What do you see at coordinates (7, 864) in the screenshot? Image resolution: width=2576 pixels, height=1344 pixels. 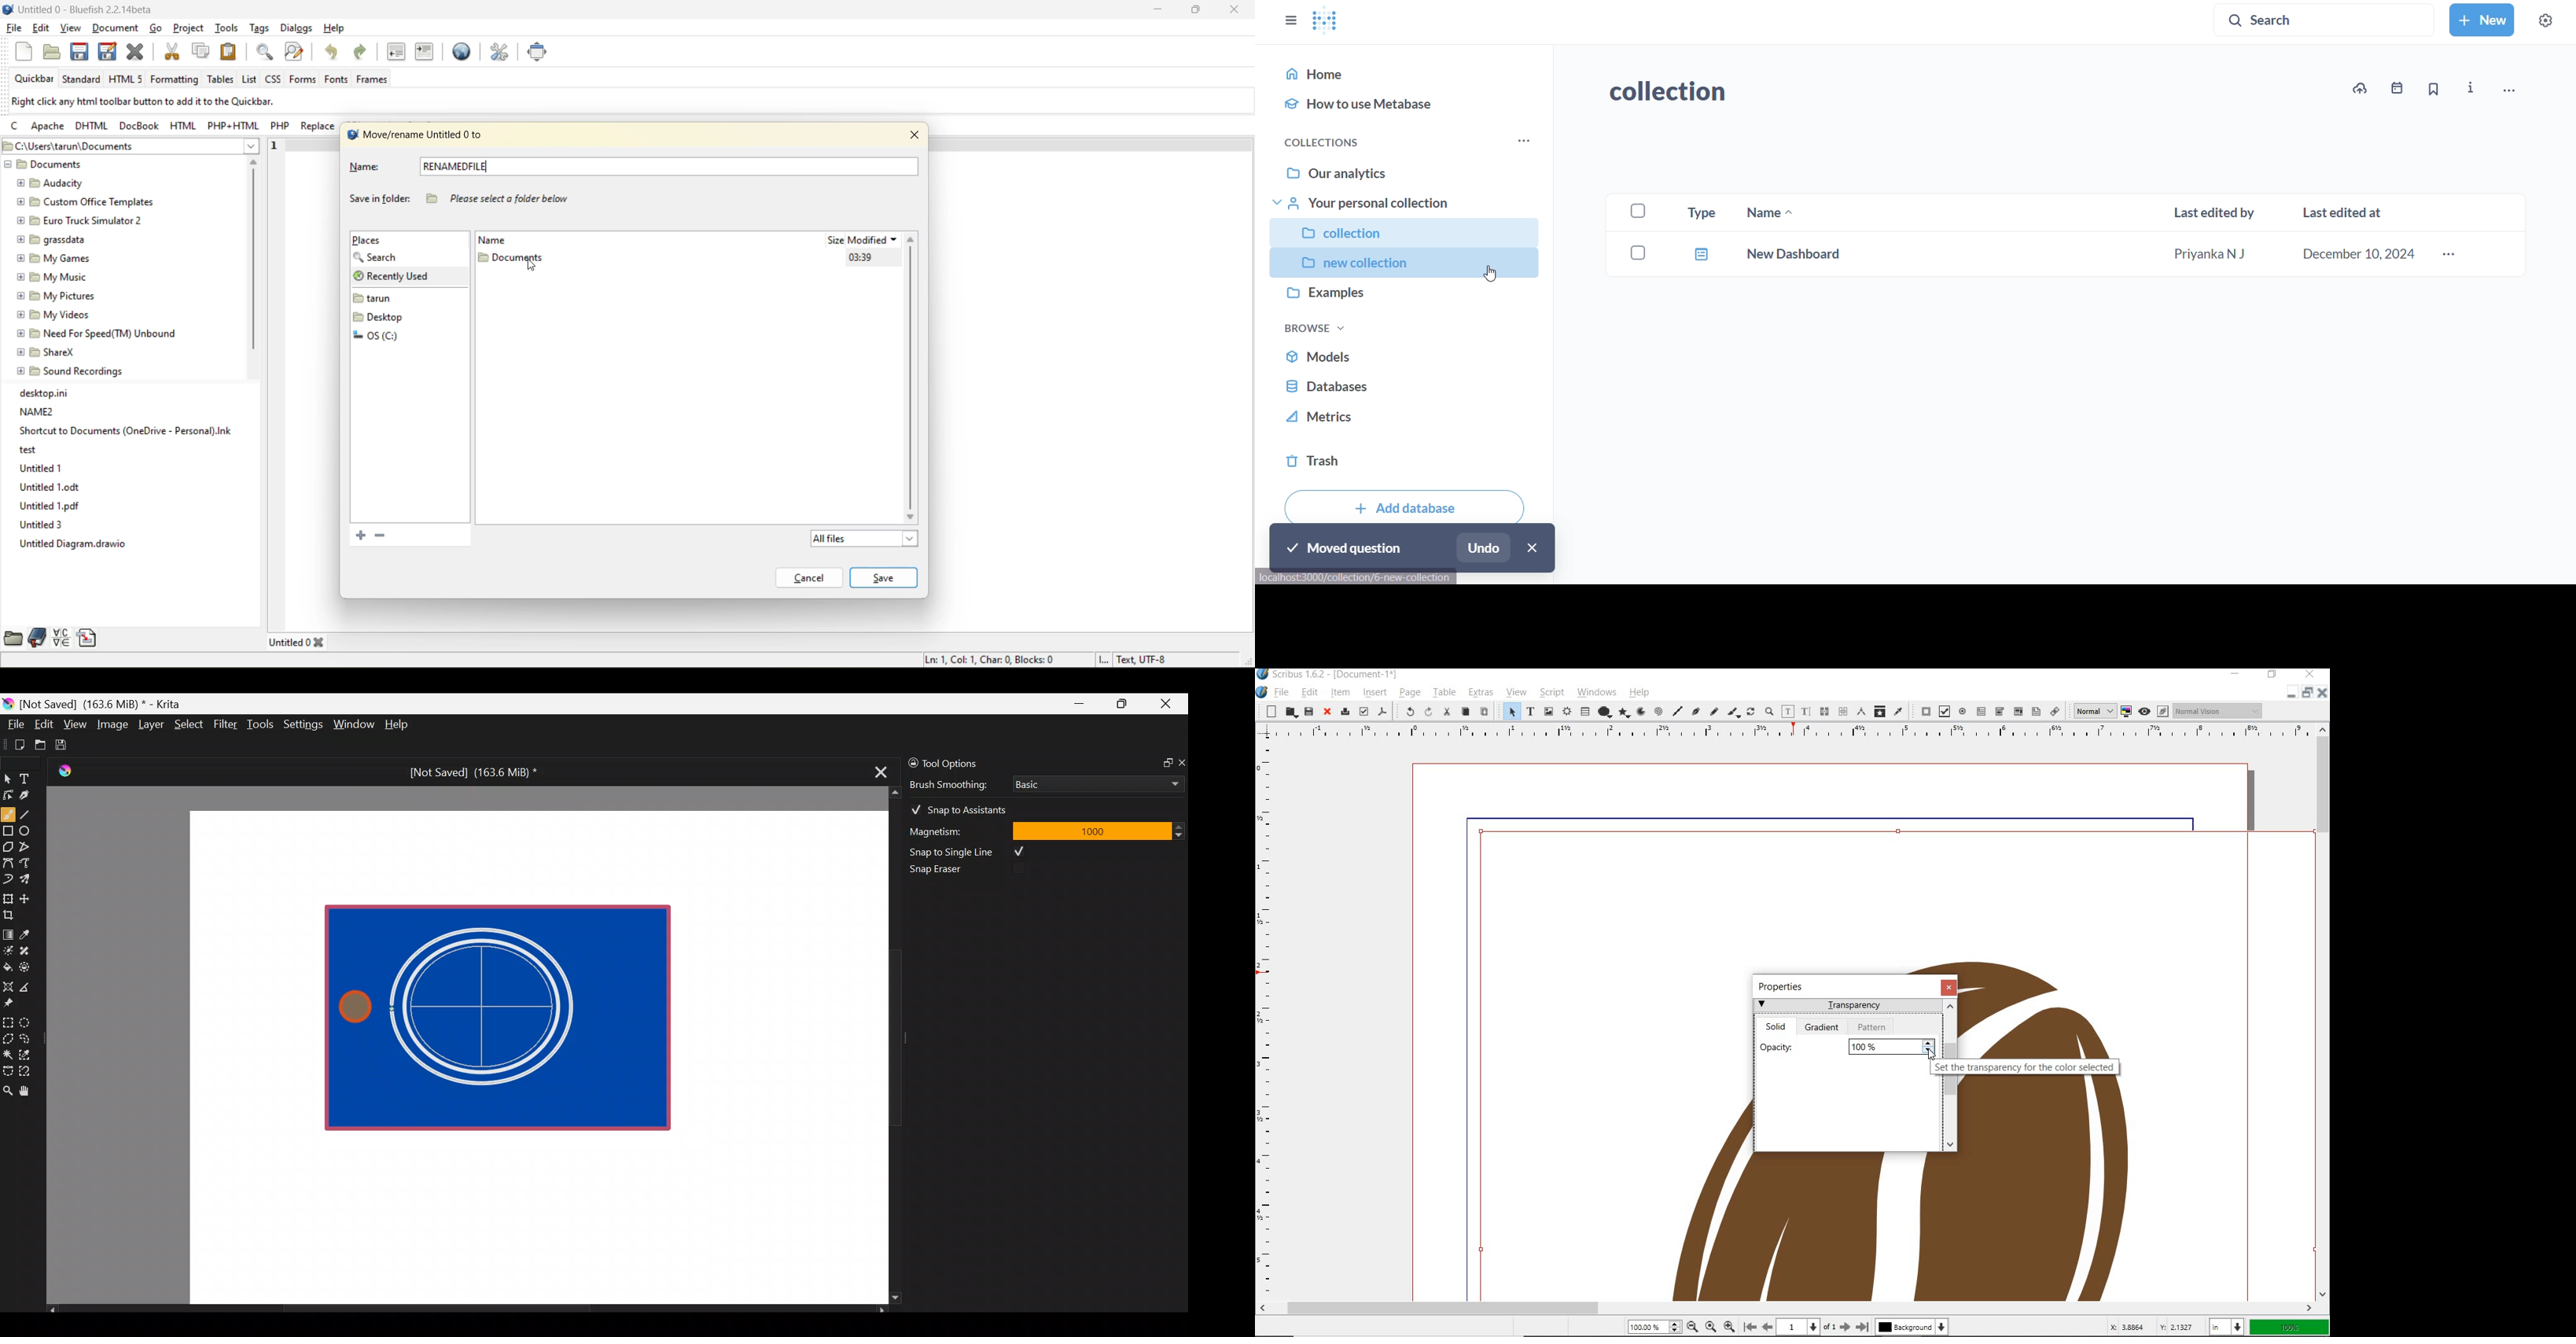 I see `Bezier curve tool` at bounding box center [7, 864].